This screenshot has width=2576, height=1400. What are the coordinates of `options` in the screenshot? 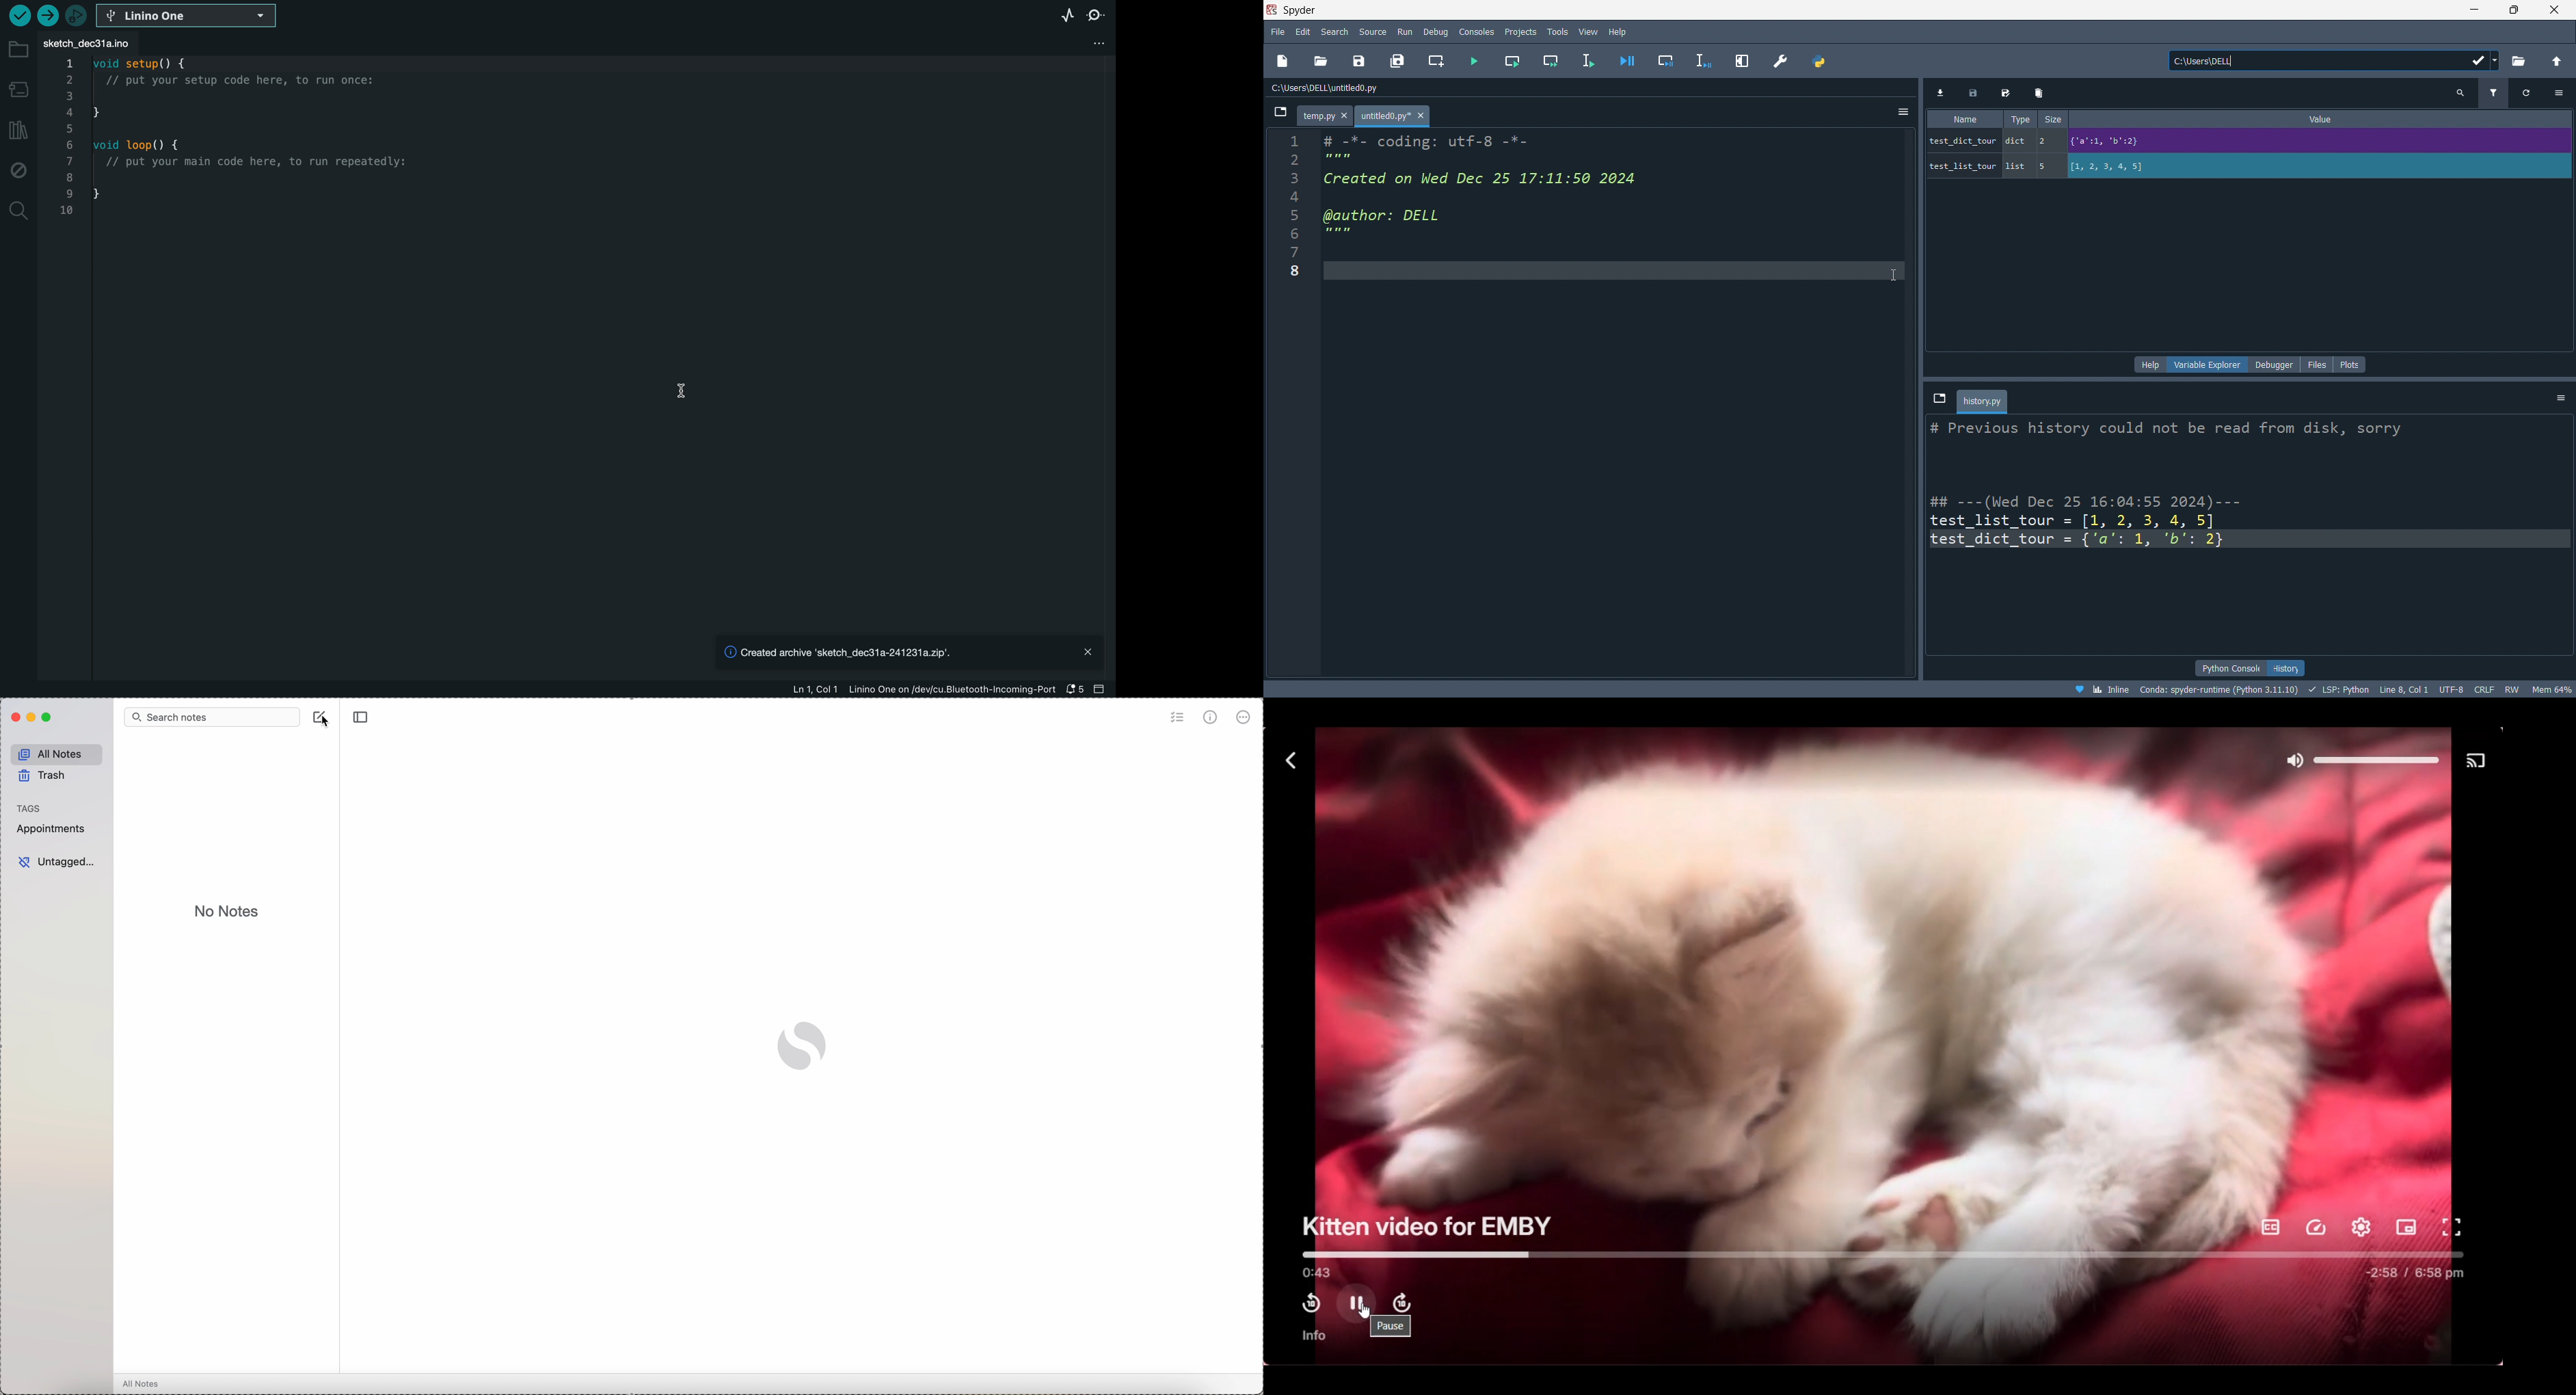 It's located at (2562, 397).